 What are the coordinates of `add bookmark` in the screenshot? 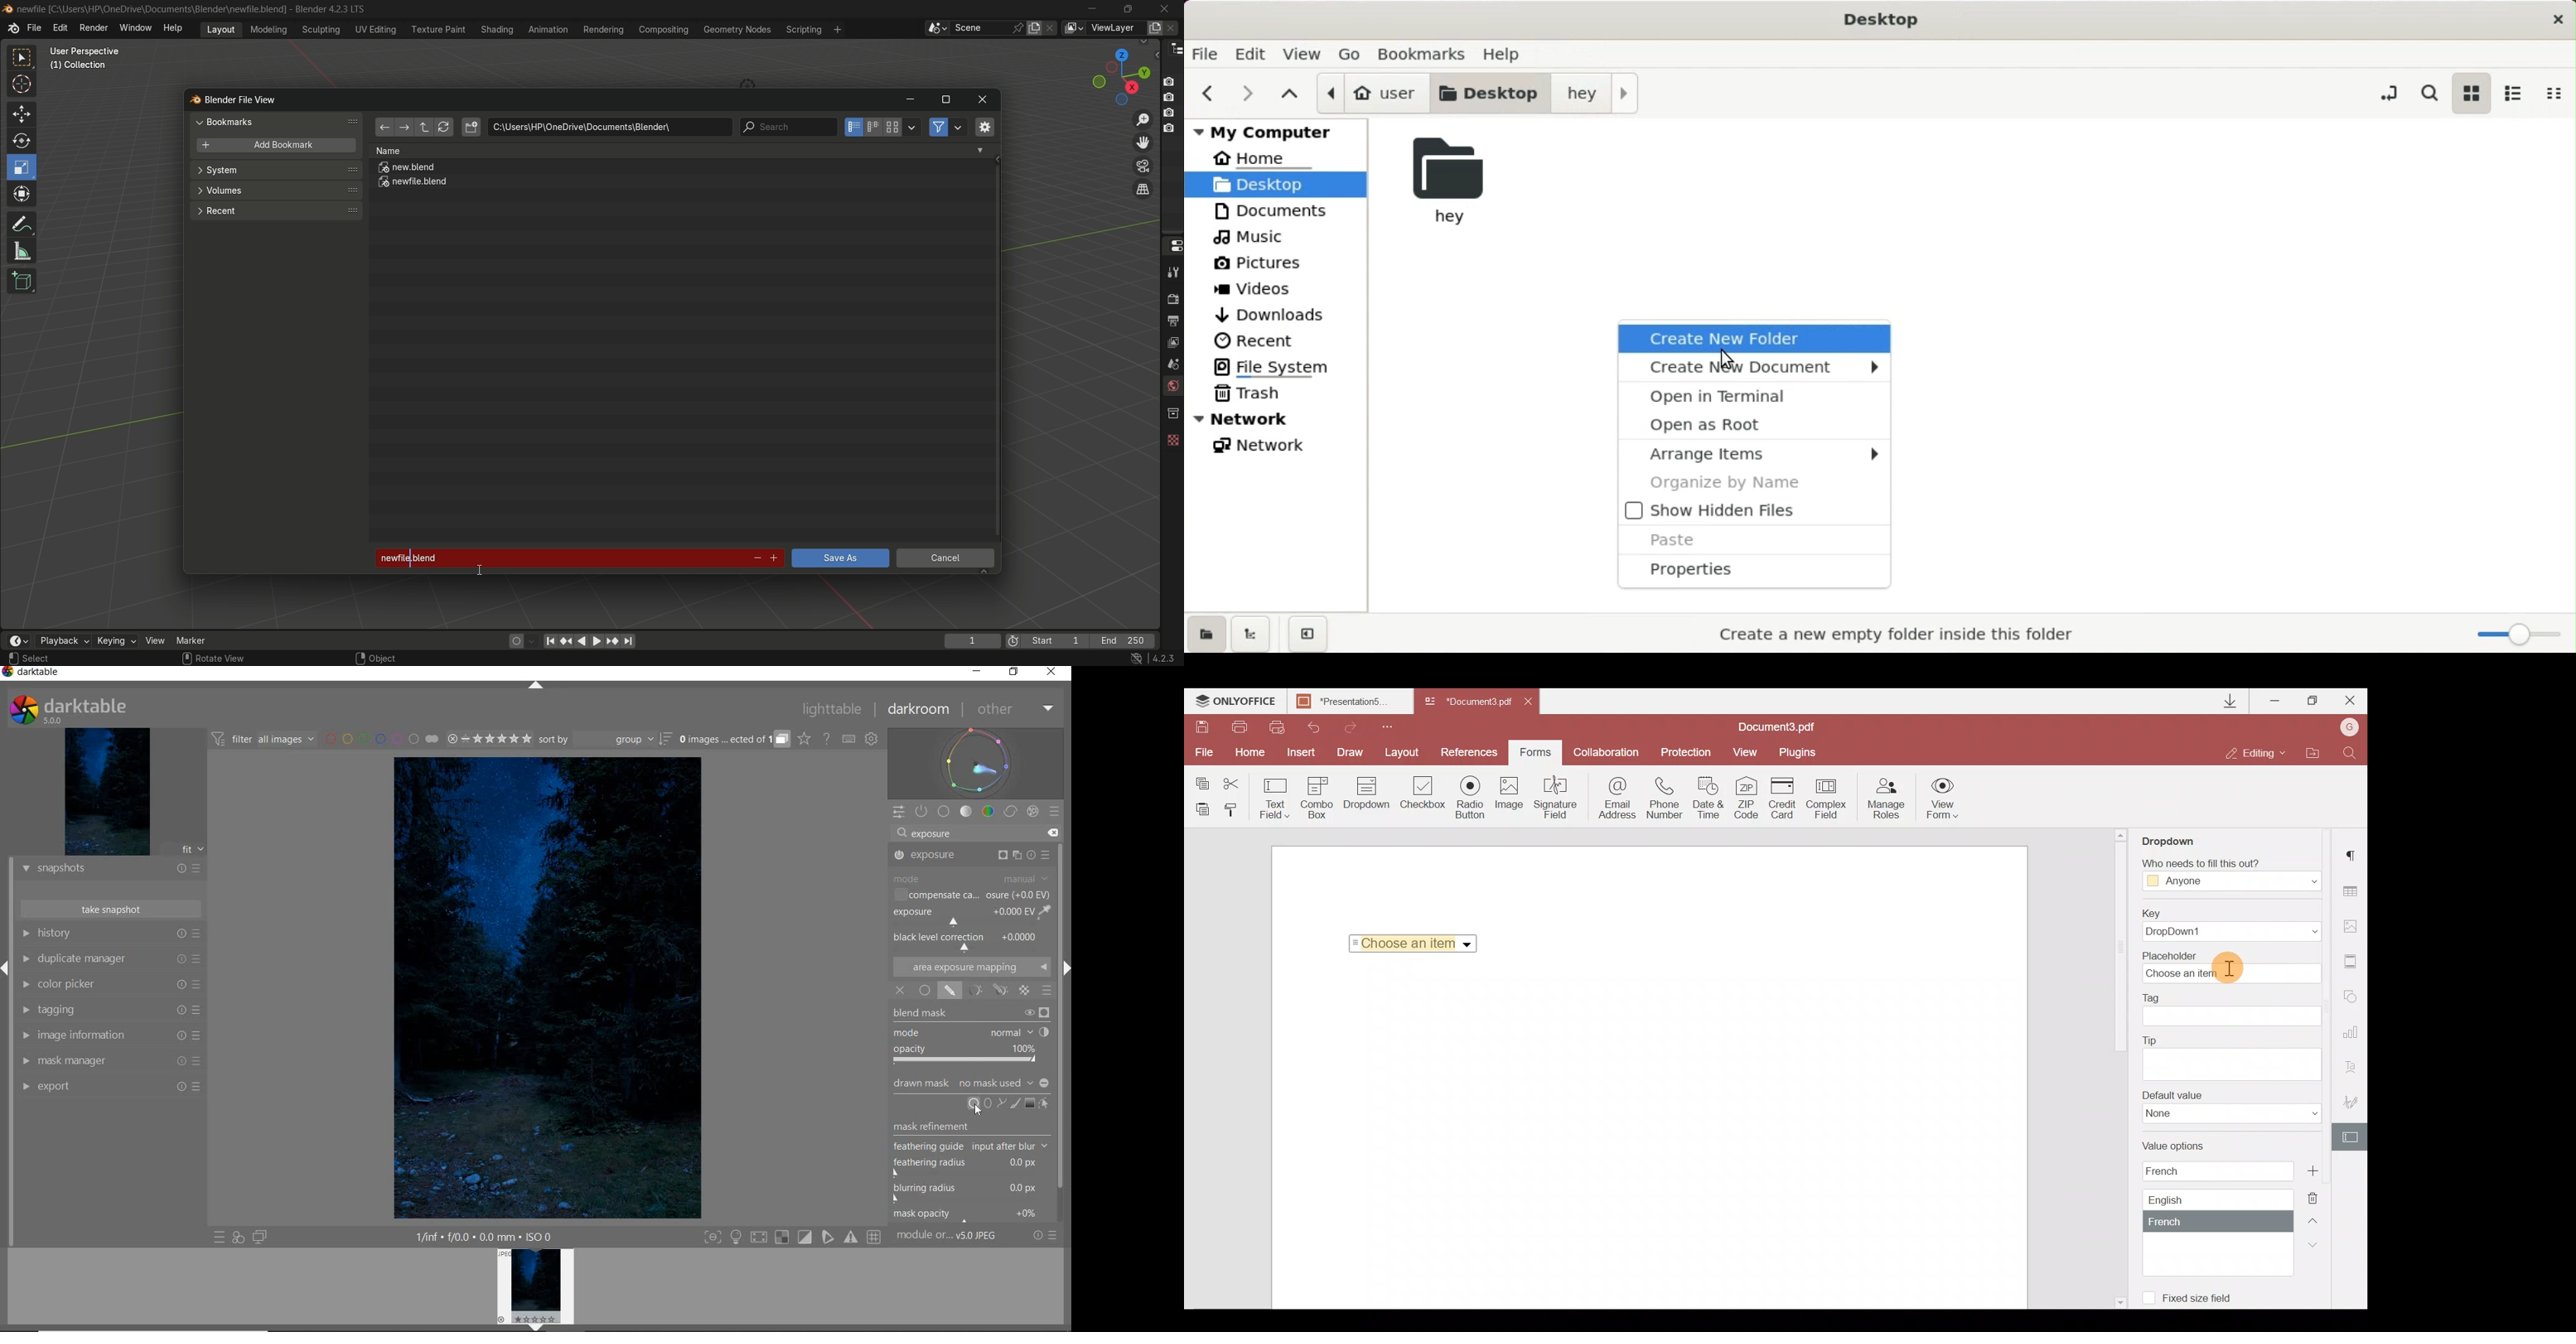 It's located at (273, 146).